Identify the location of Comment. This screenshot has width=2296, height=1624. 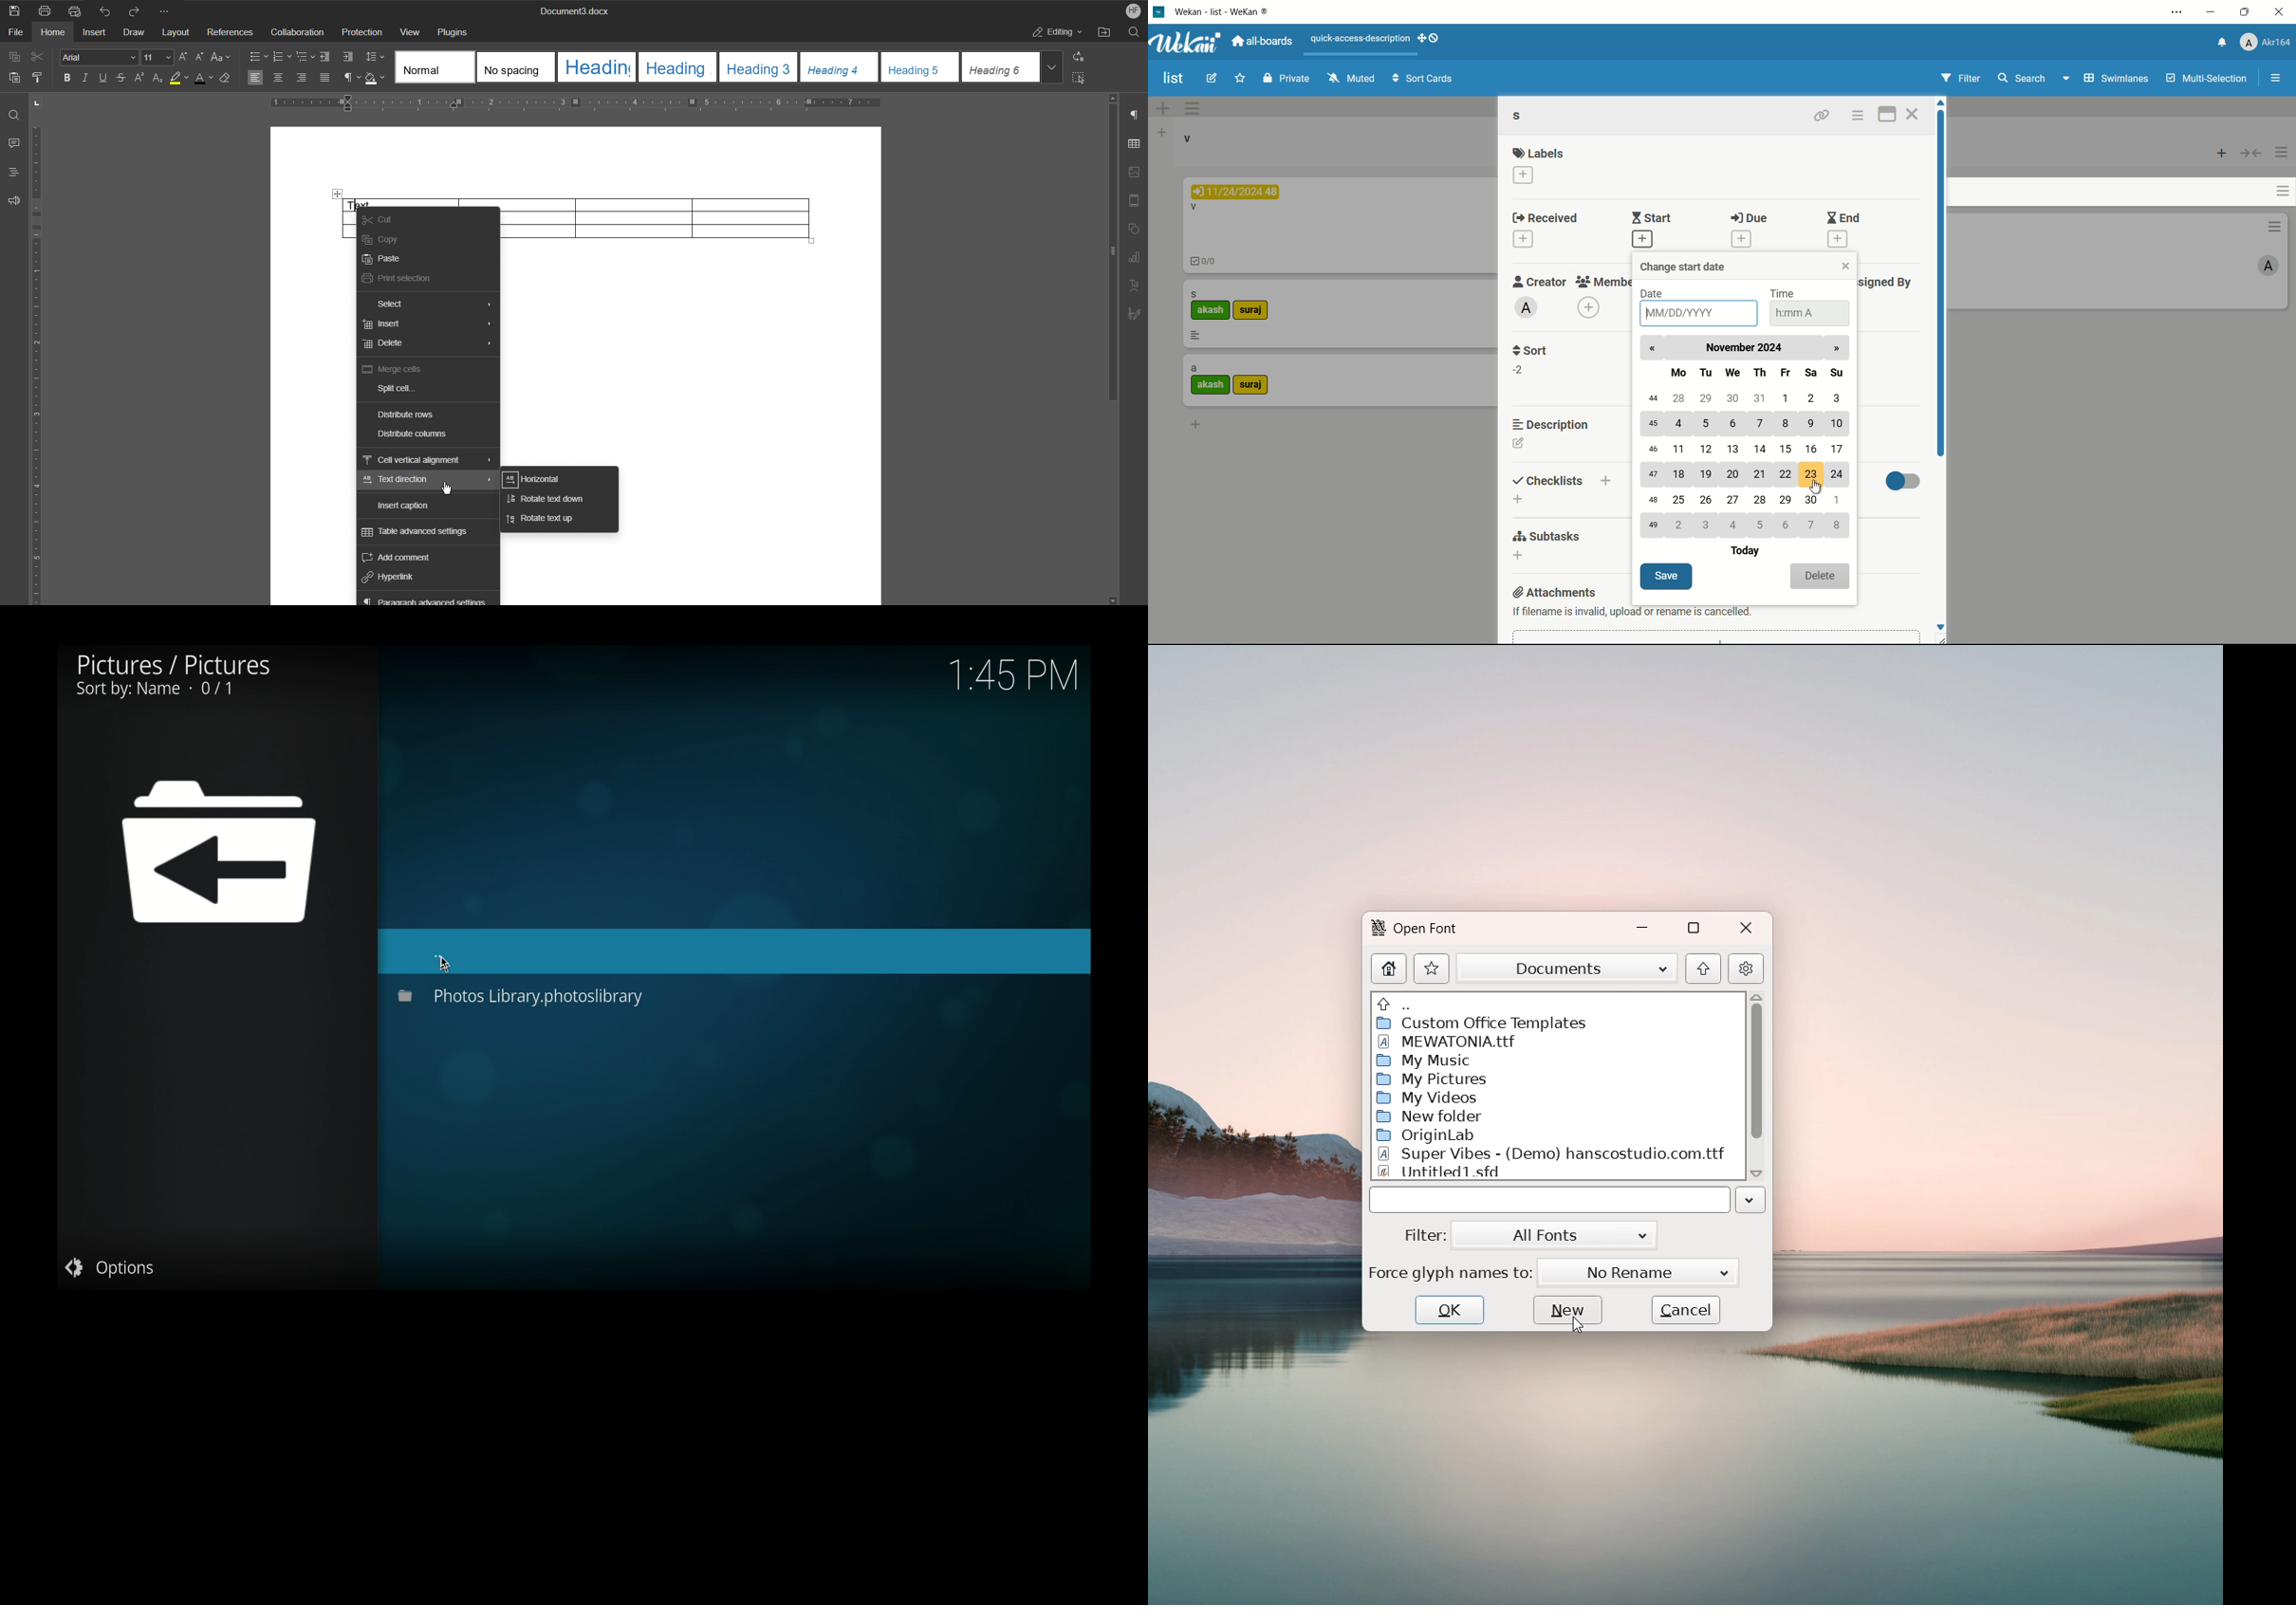
(13, 144).